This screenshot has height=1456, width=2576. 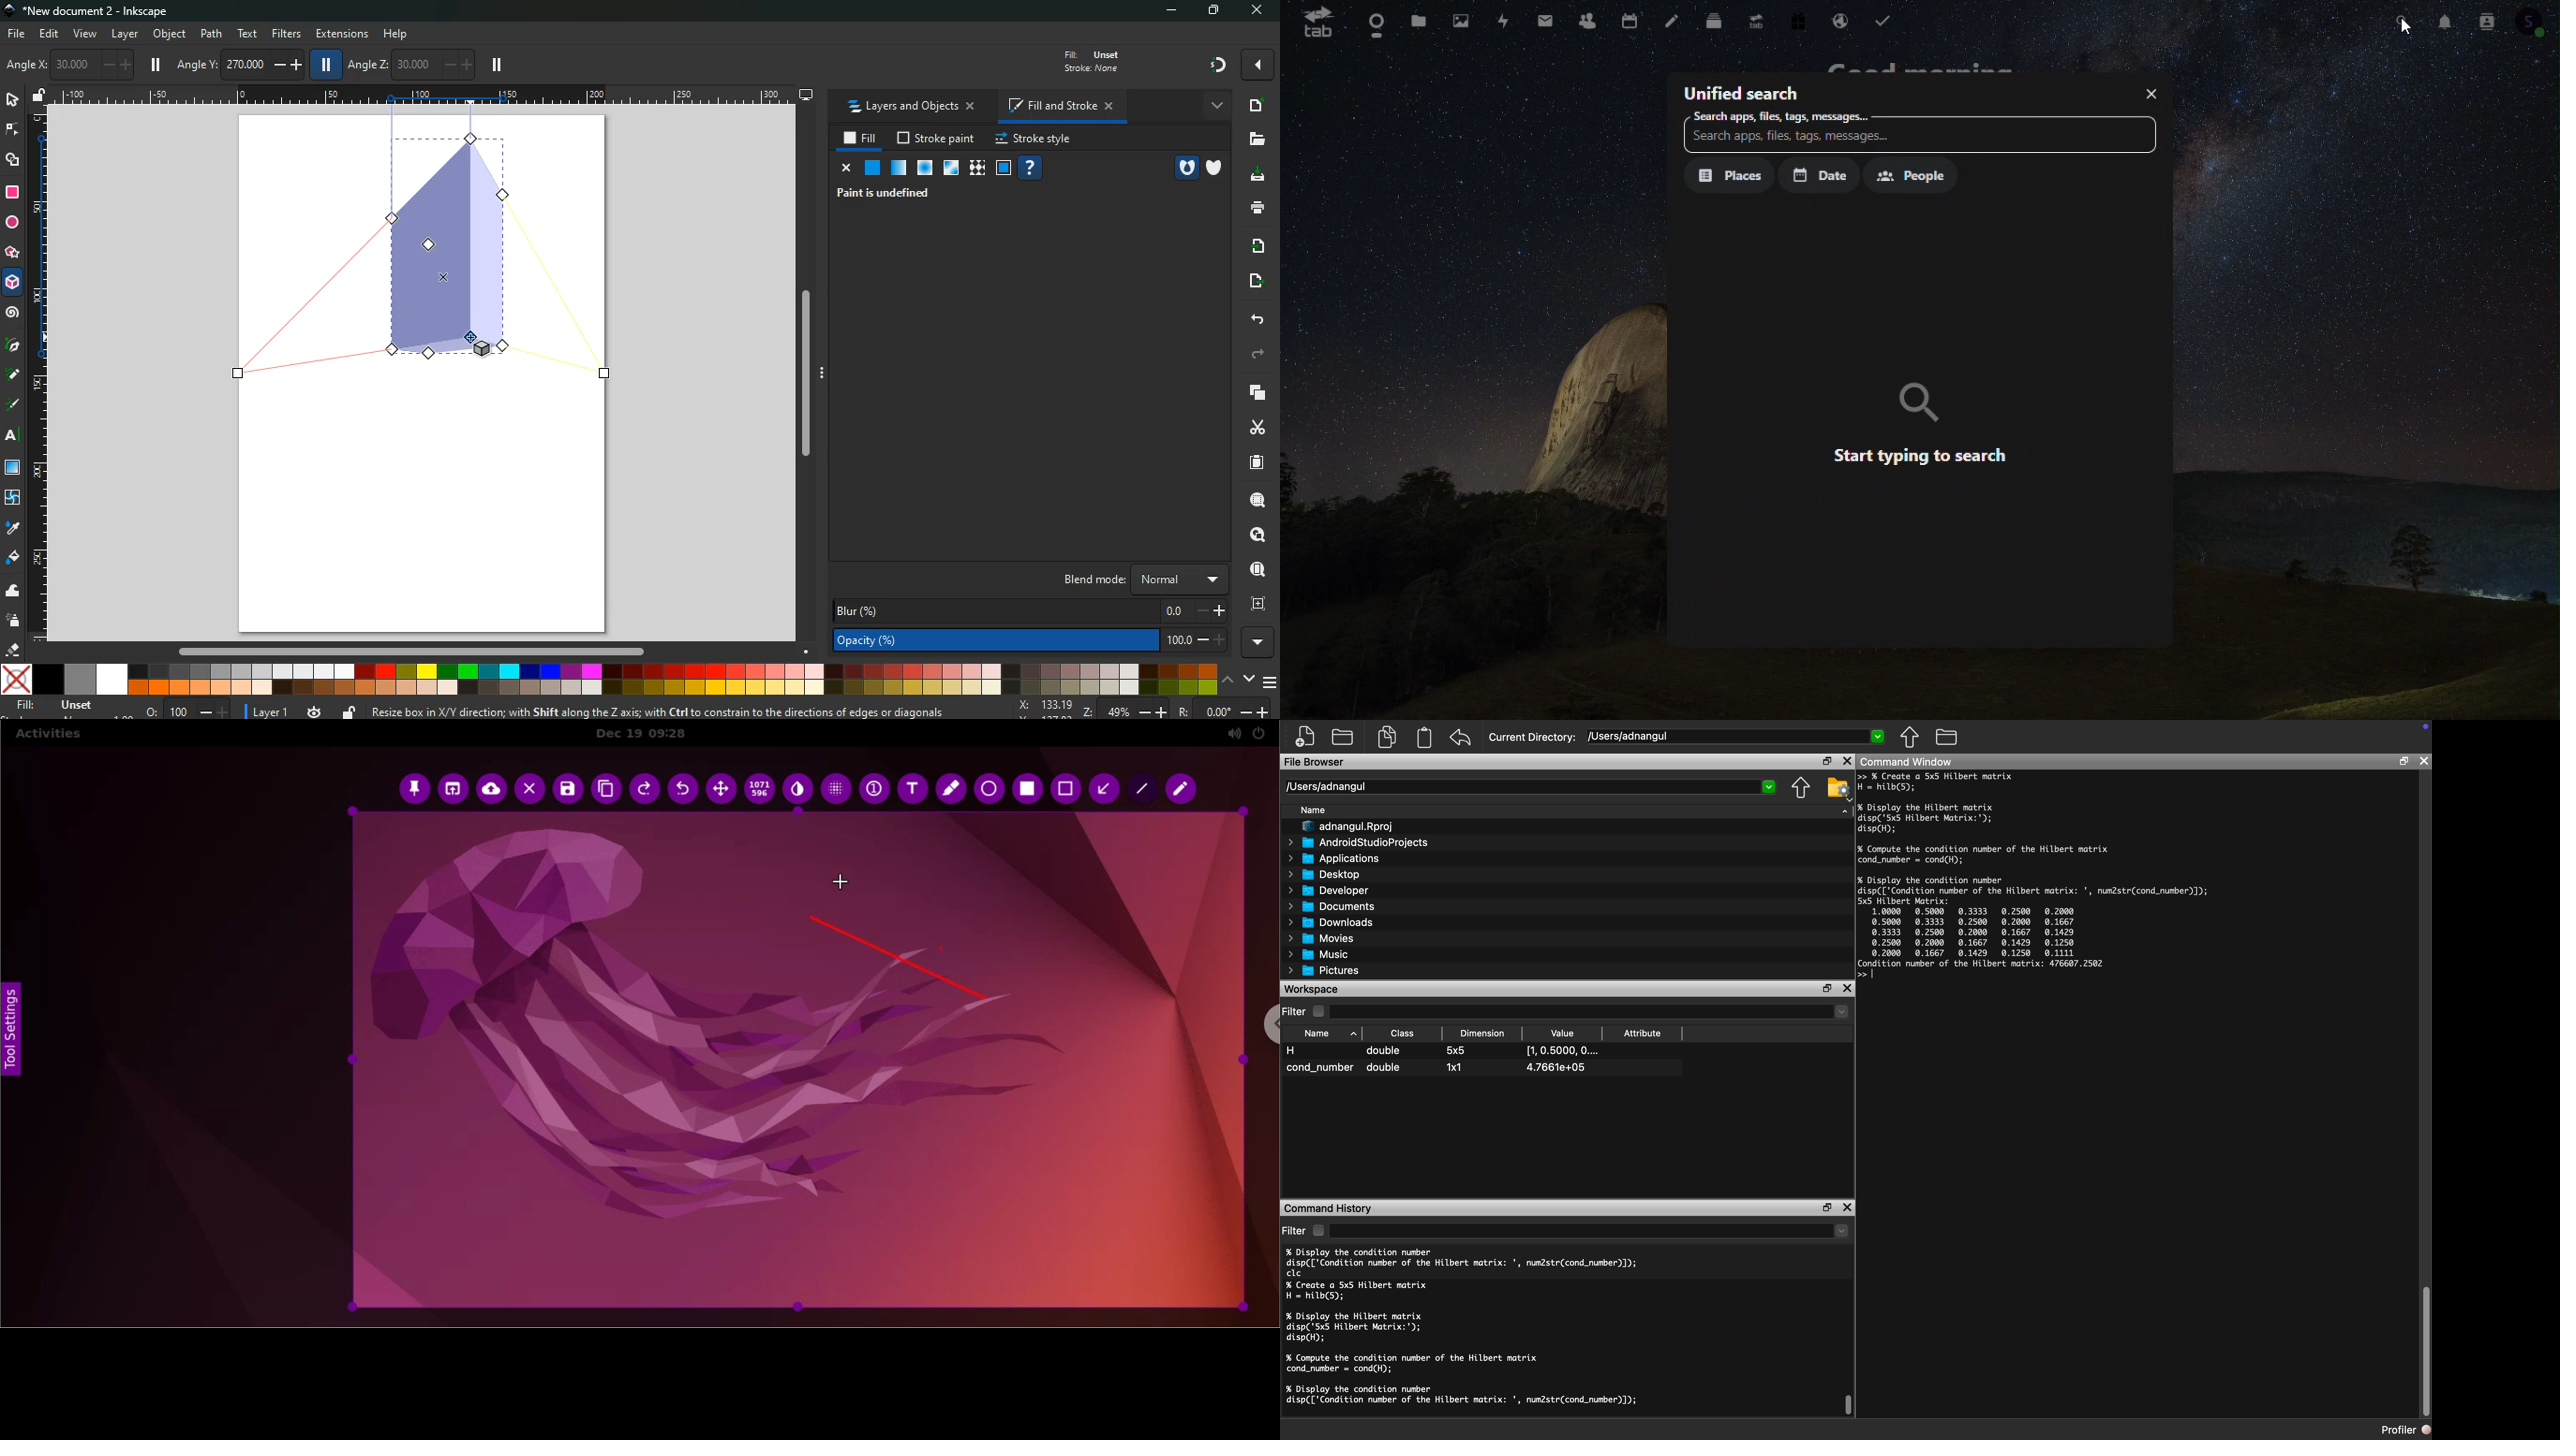 I want to click on minimize, so click(x=1176, y=11).